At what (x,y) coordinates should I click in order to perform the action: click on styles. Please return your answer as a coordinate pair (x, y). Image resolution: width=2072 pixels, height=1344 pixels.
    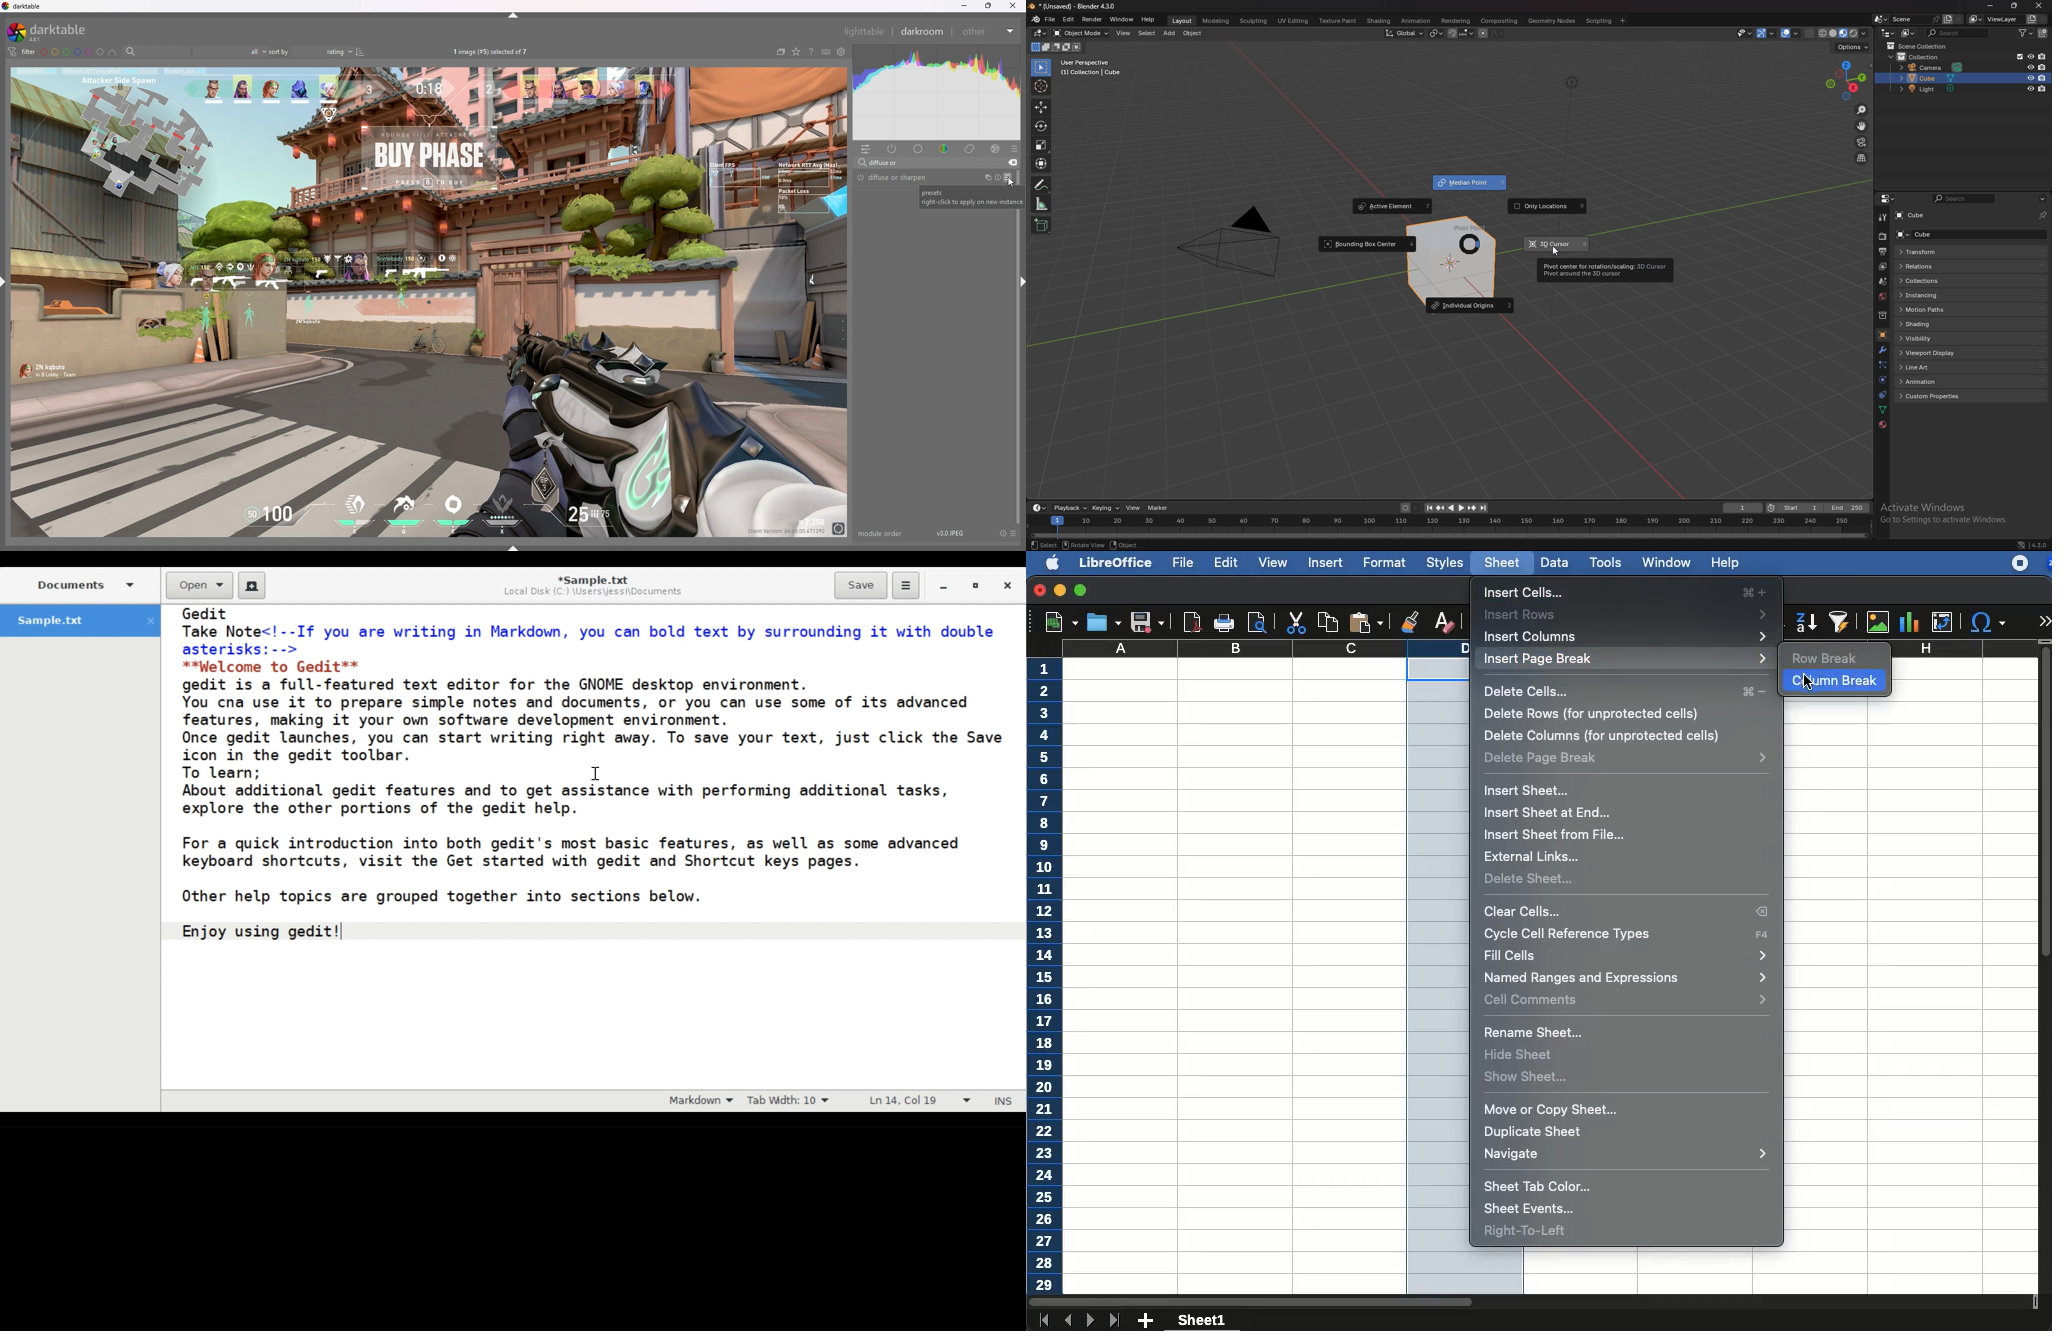
    Looking at the image, I should click on (1444, 562).